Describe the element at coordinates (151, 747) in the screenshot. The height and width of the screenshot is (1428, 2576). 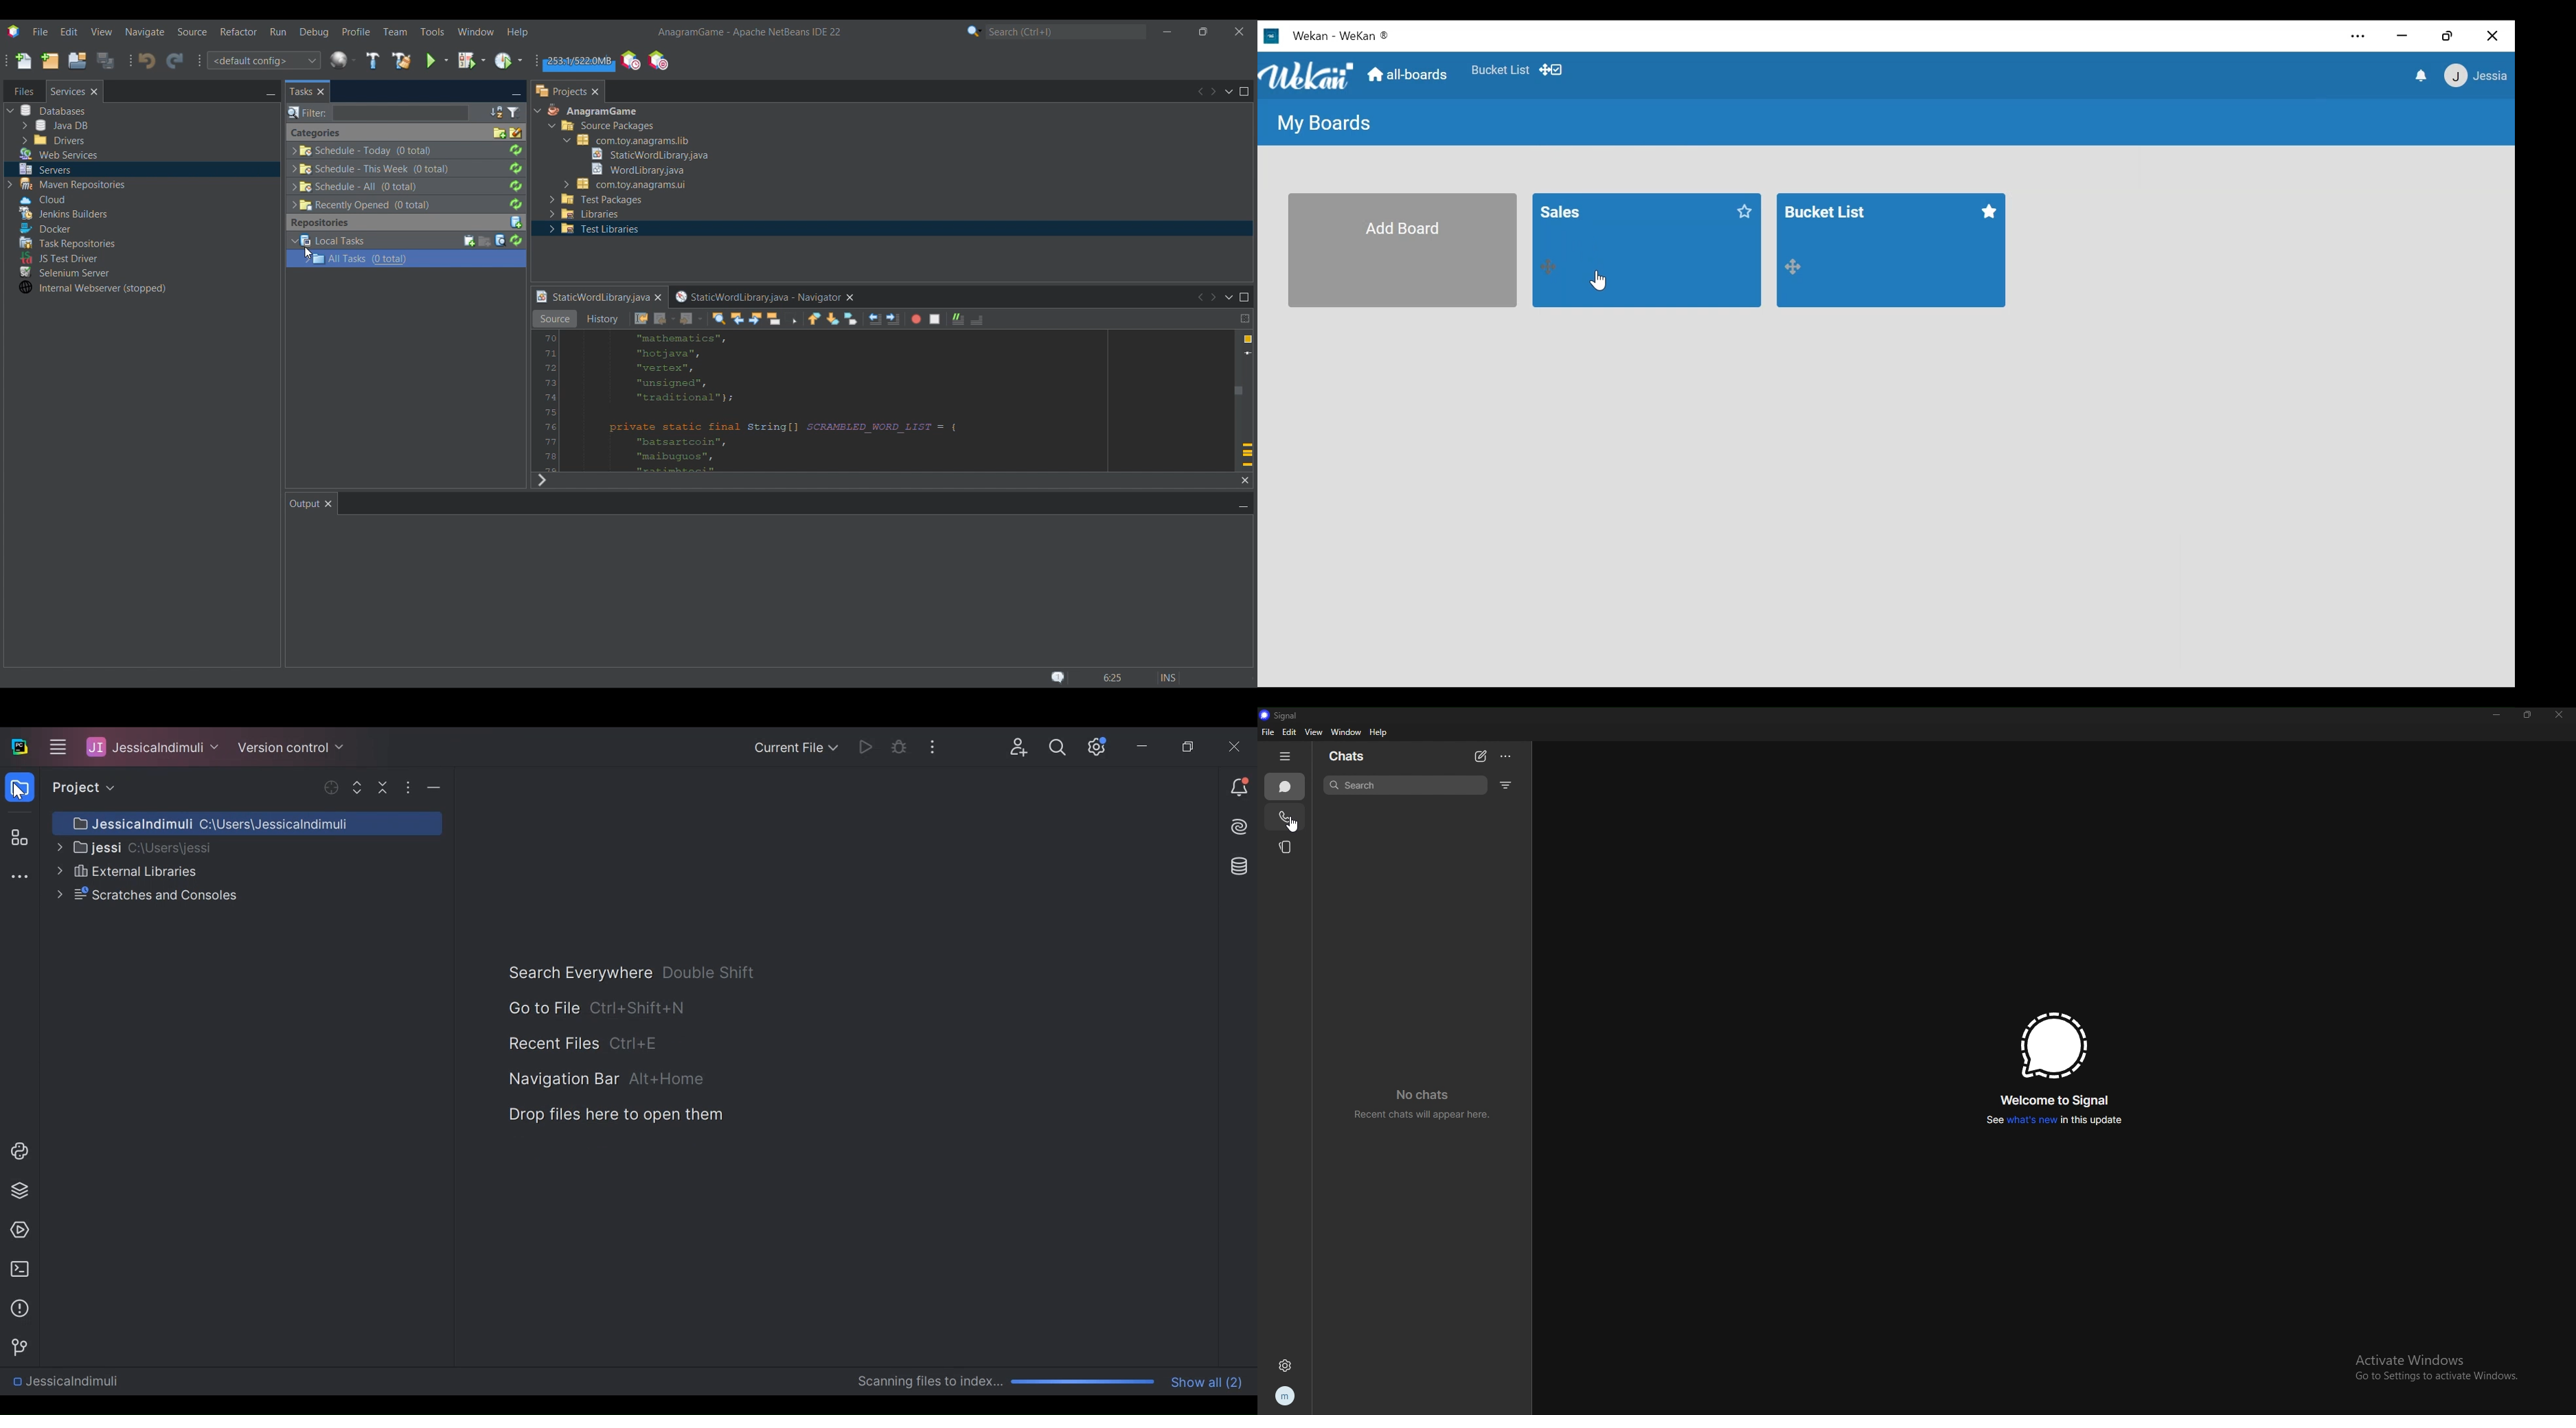
I see `Project Name` at that location.